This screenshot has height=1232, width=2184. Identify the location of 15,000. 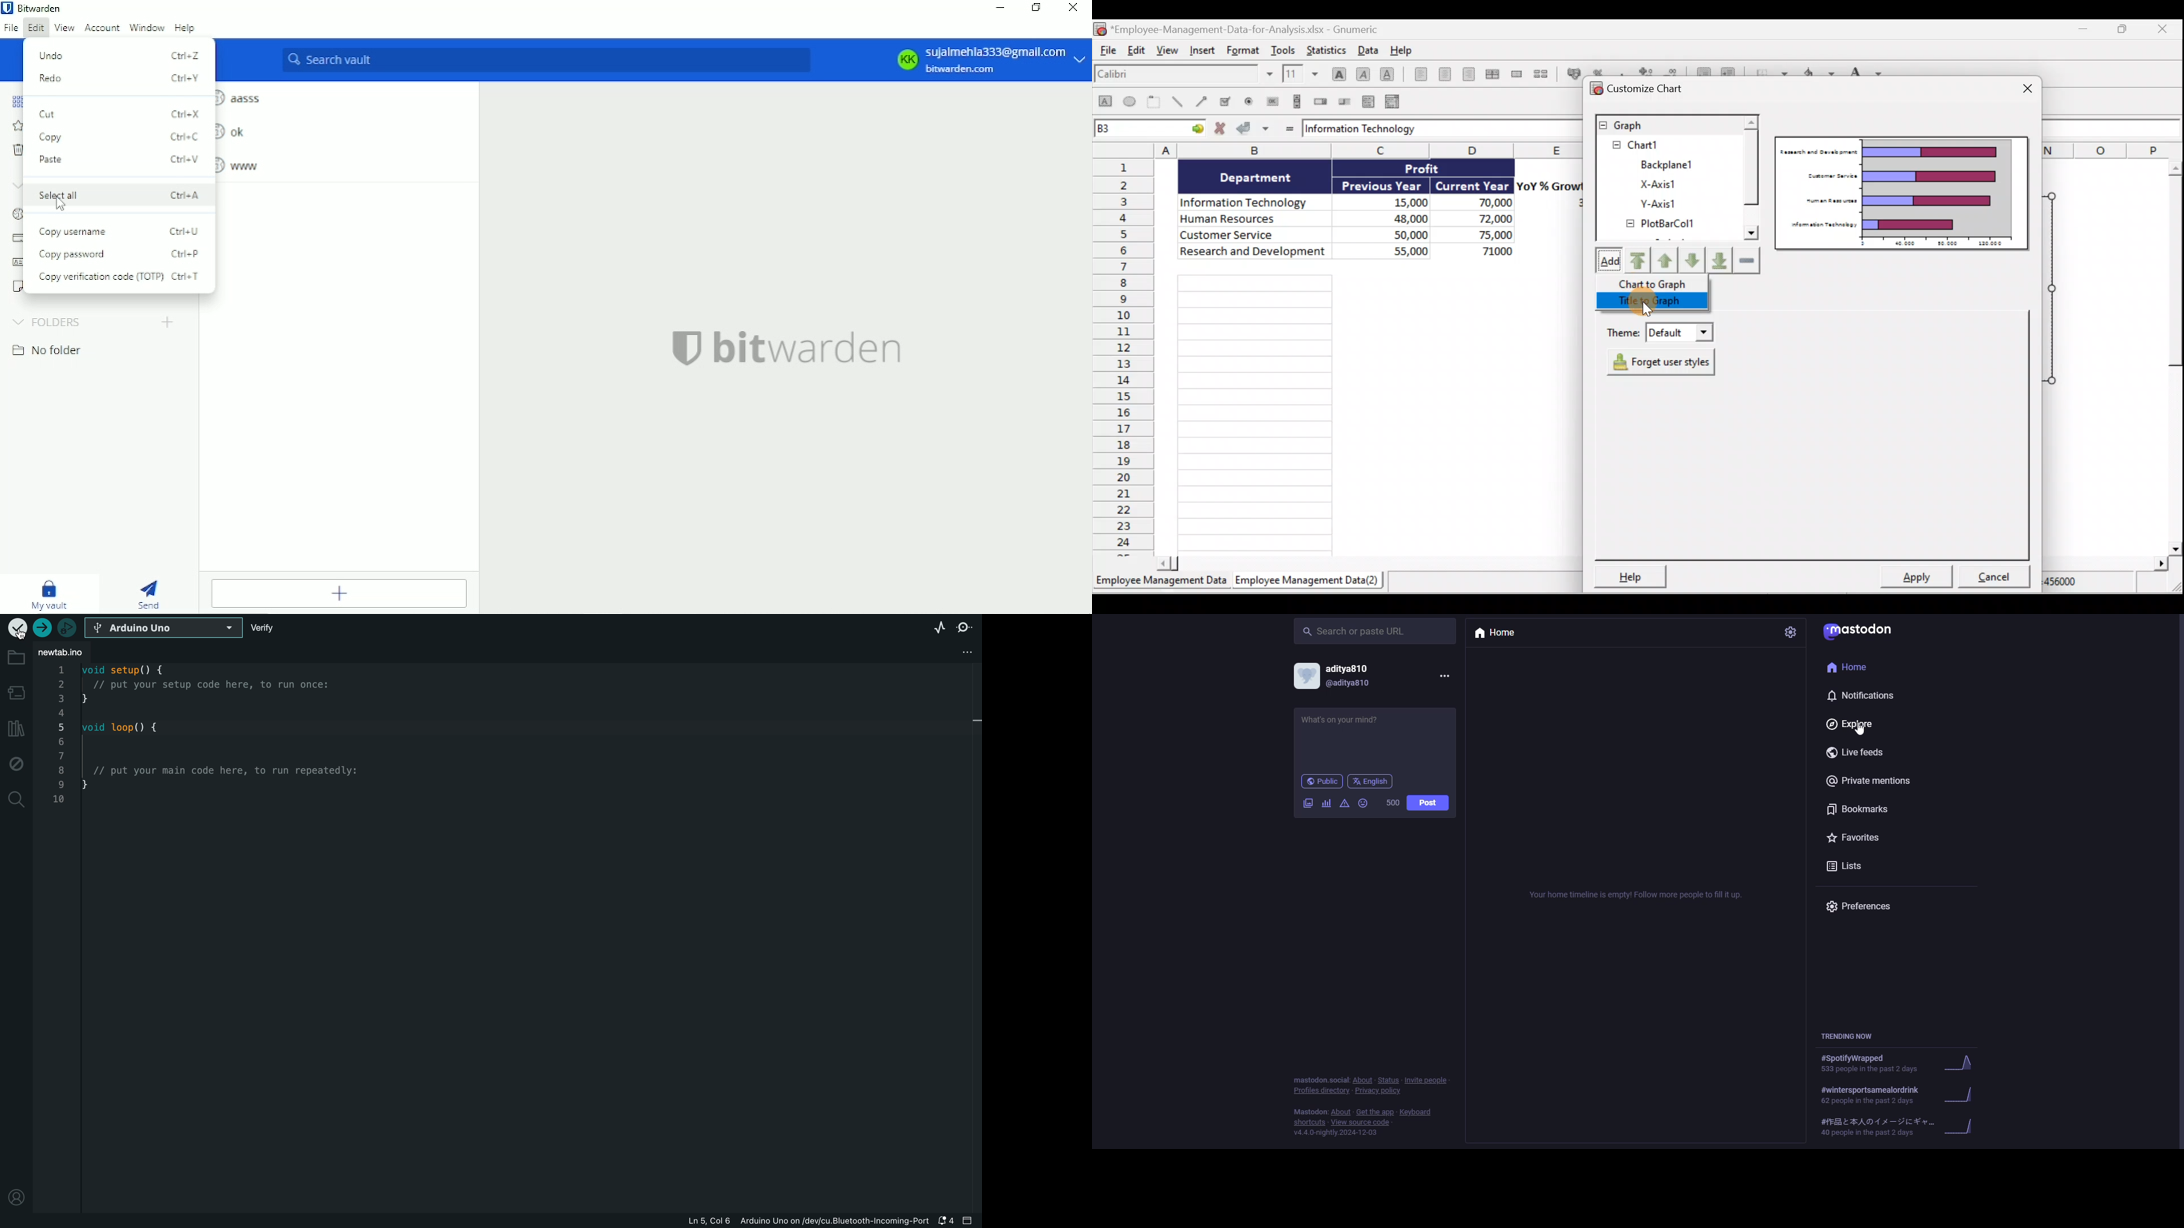
(1401, 201).